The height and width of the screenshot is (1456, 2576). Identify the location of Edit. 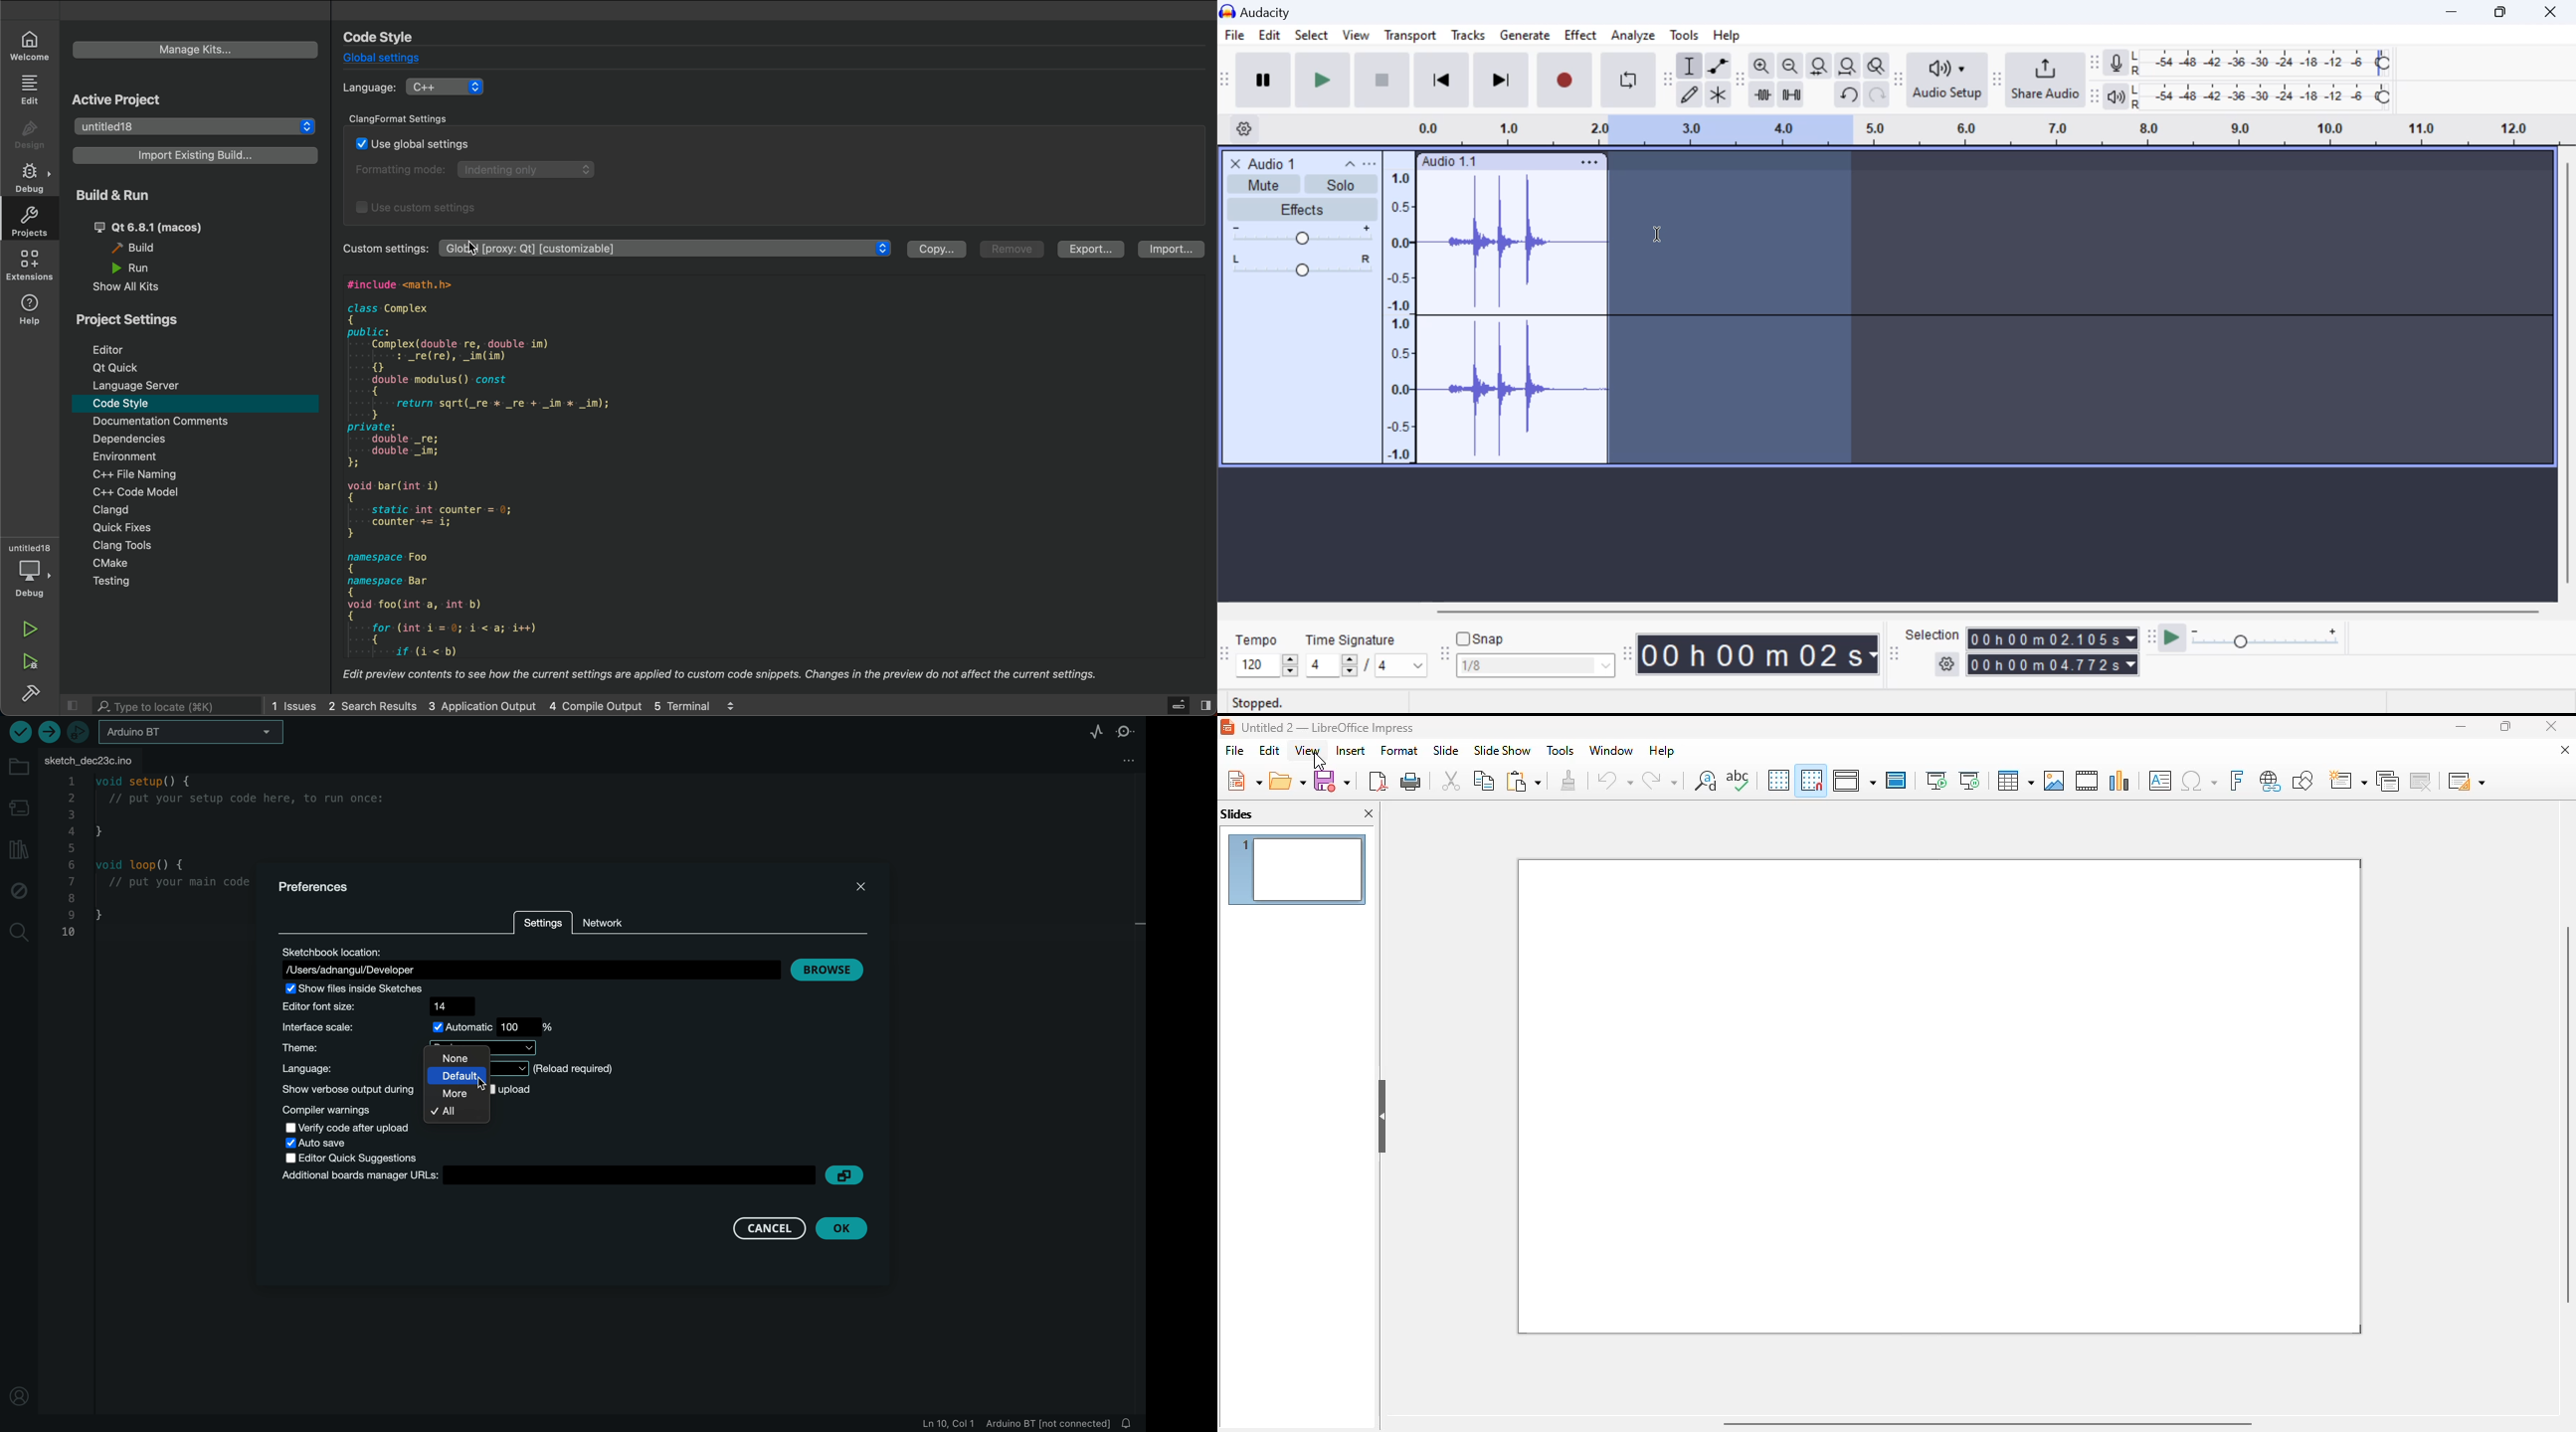
(1269, 37).